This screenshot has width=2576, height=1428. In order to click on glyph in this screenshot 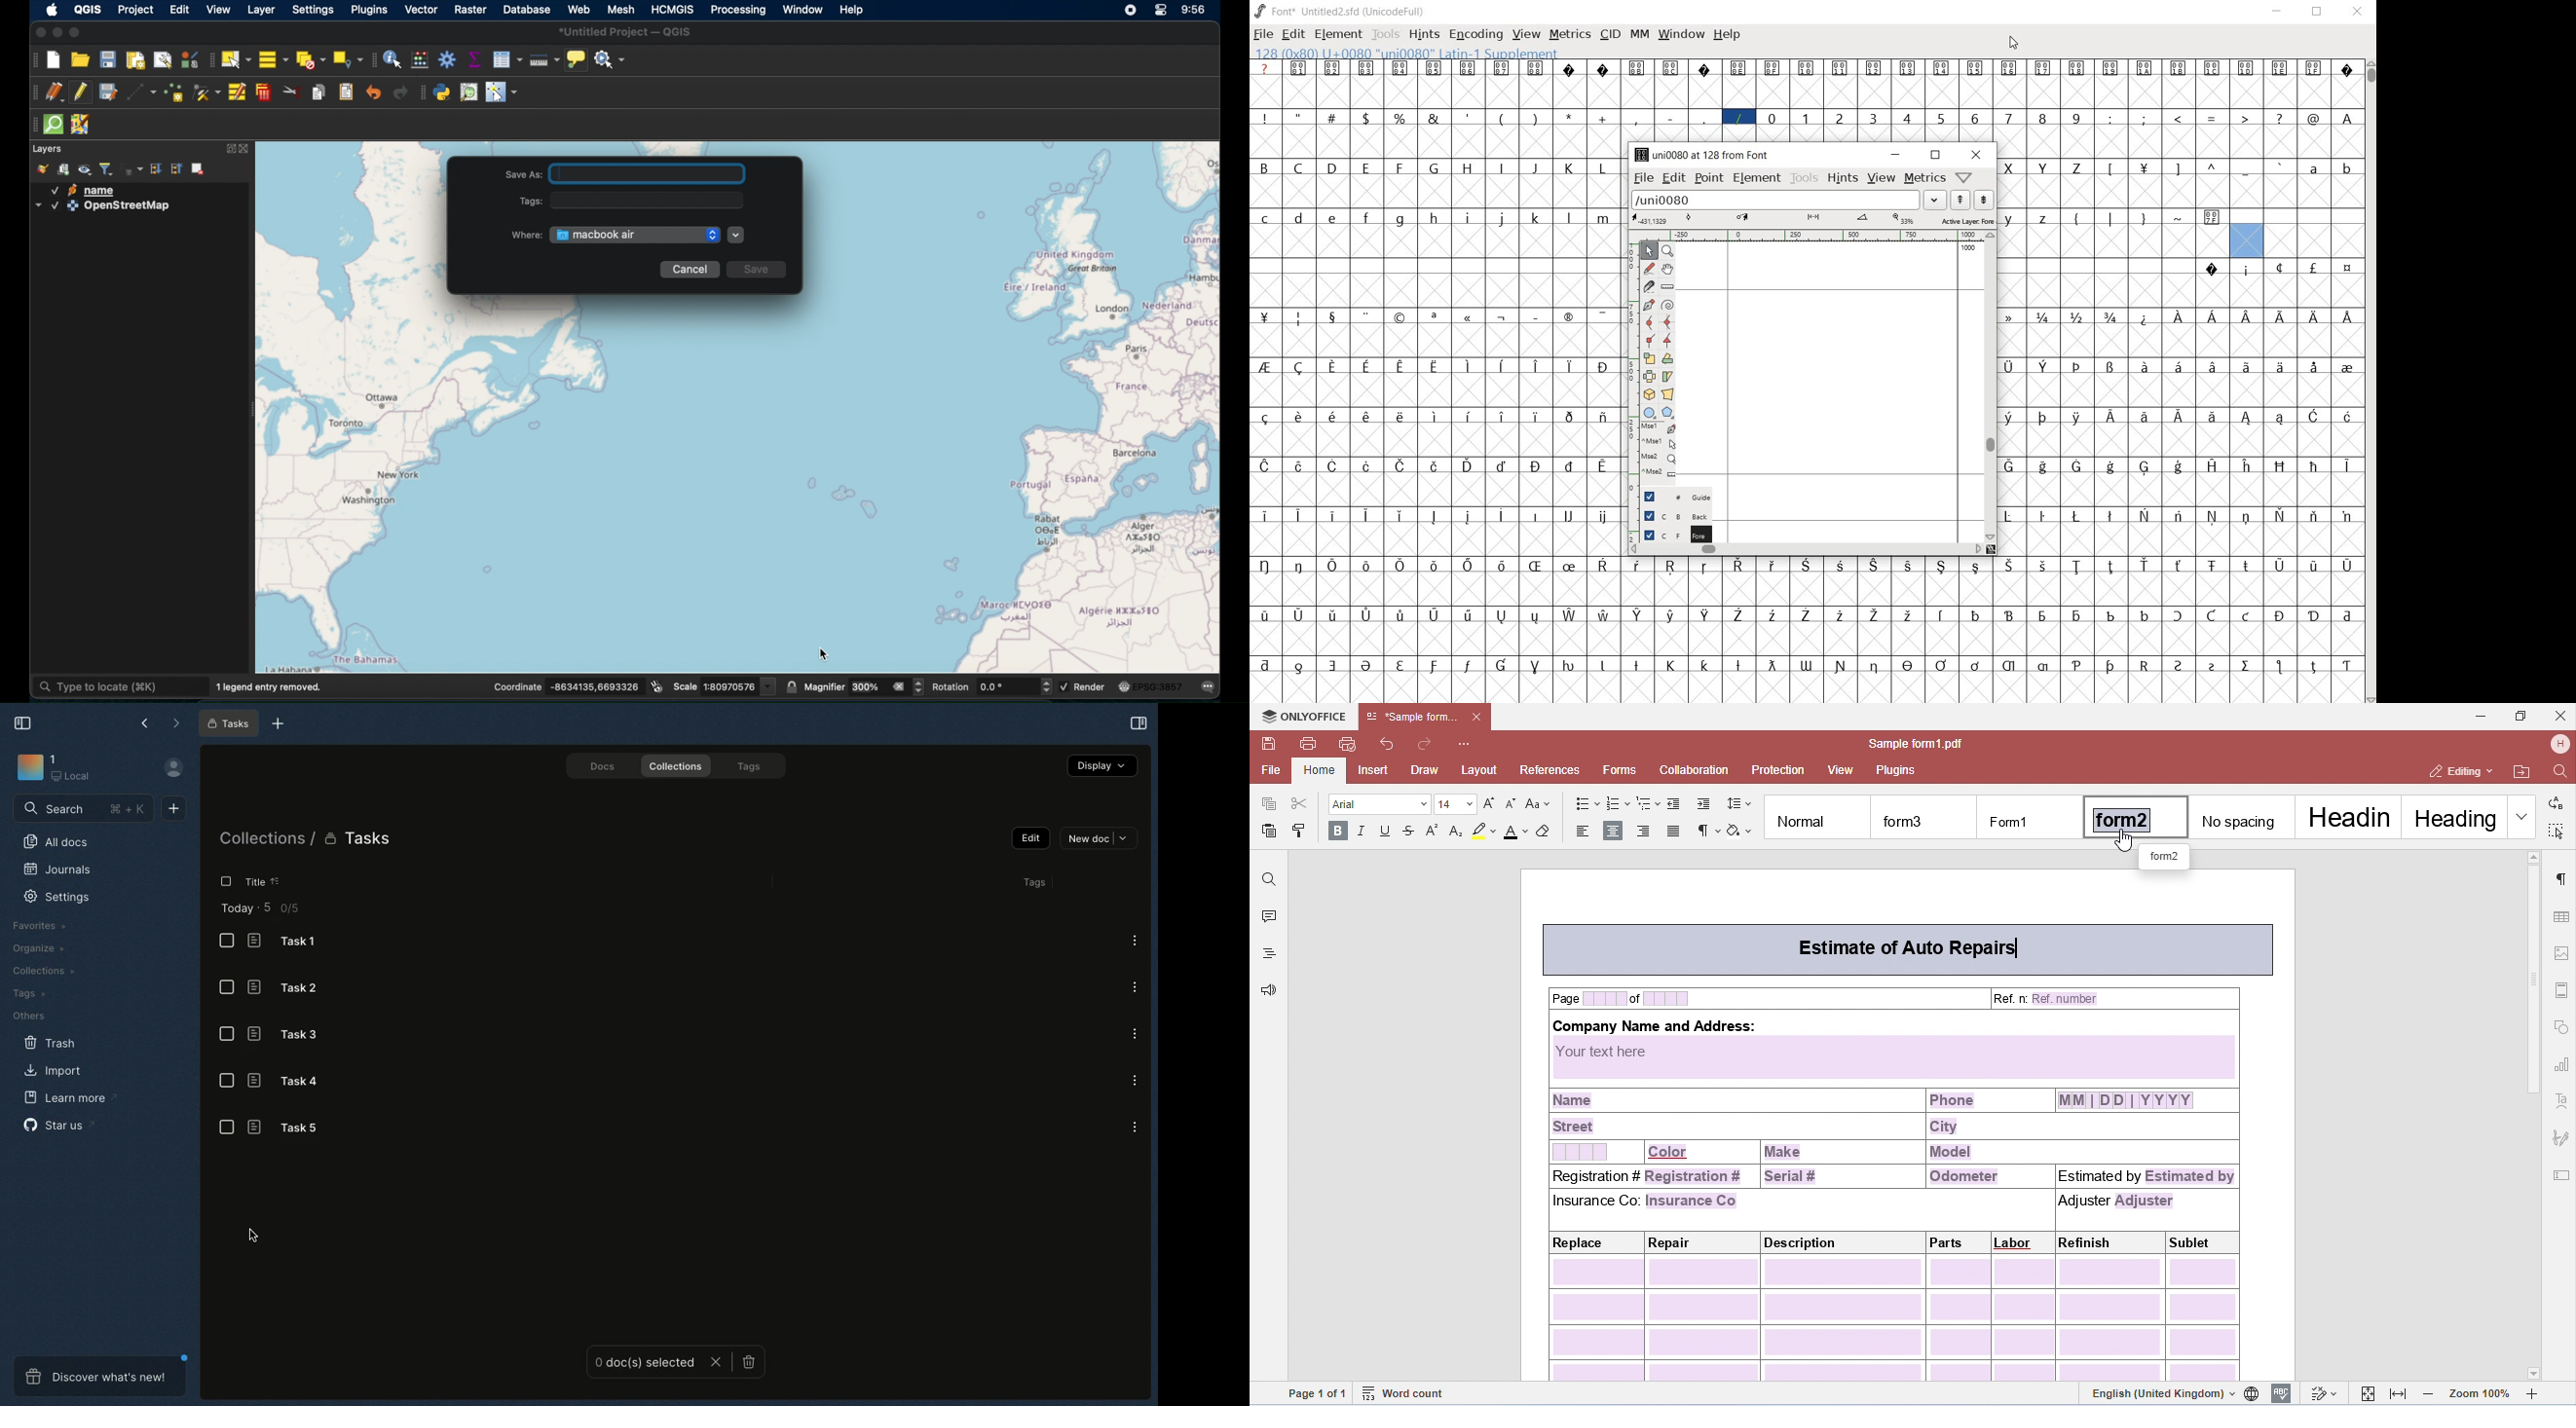, I will do `click(1603, 119)`.